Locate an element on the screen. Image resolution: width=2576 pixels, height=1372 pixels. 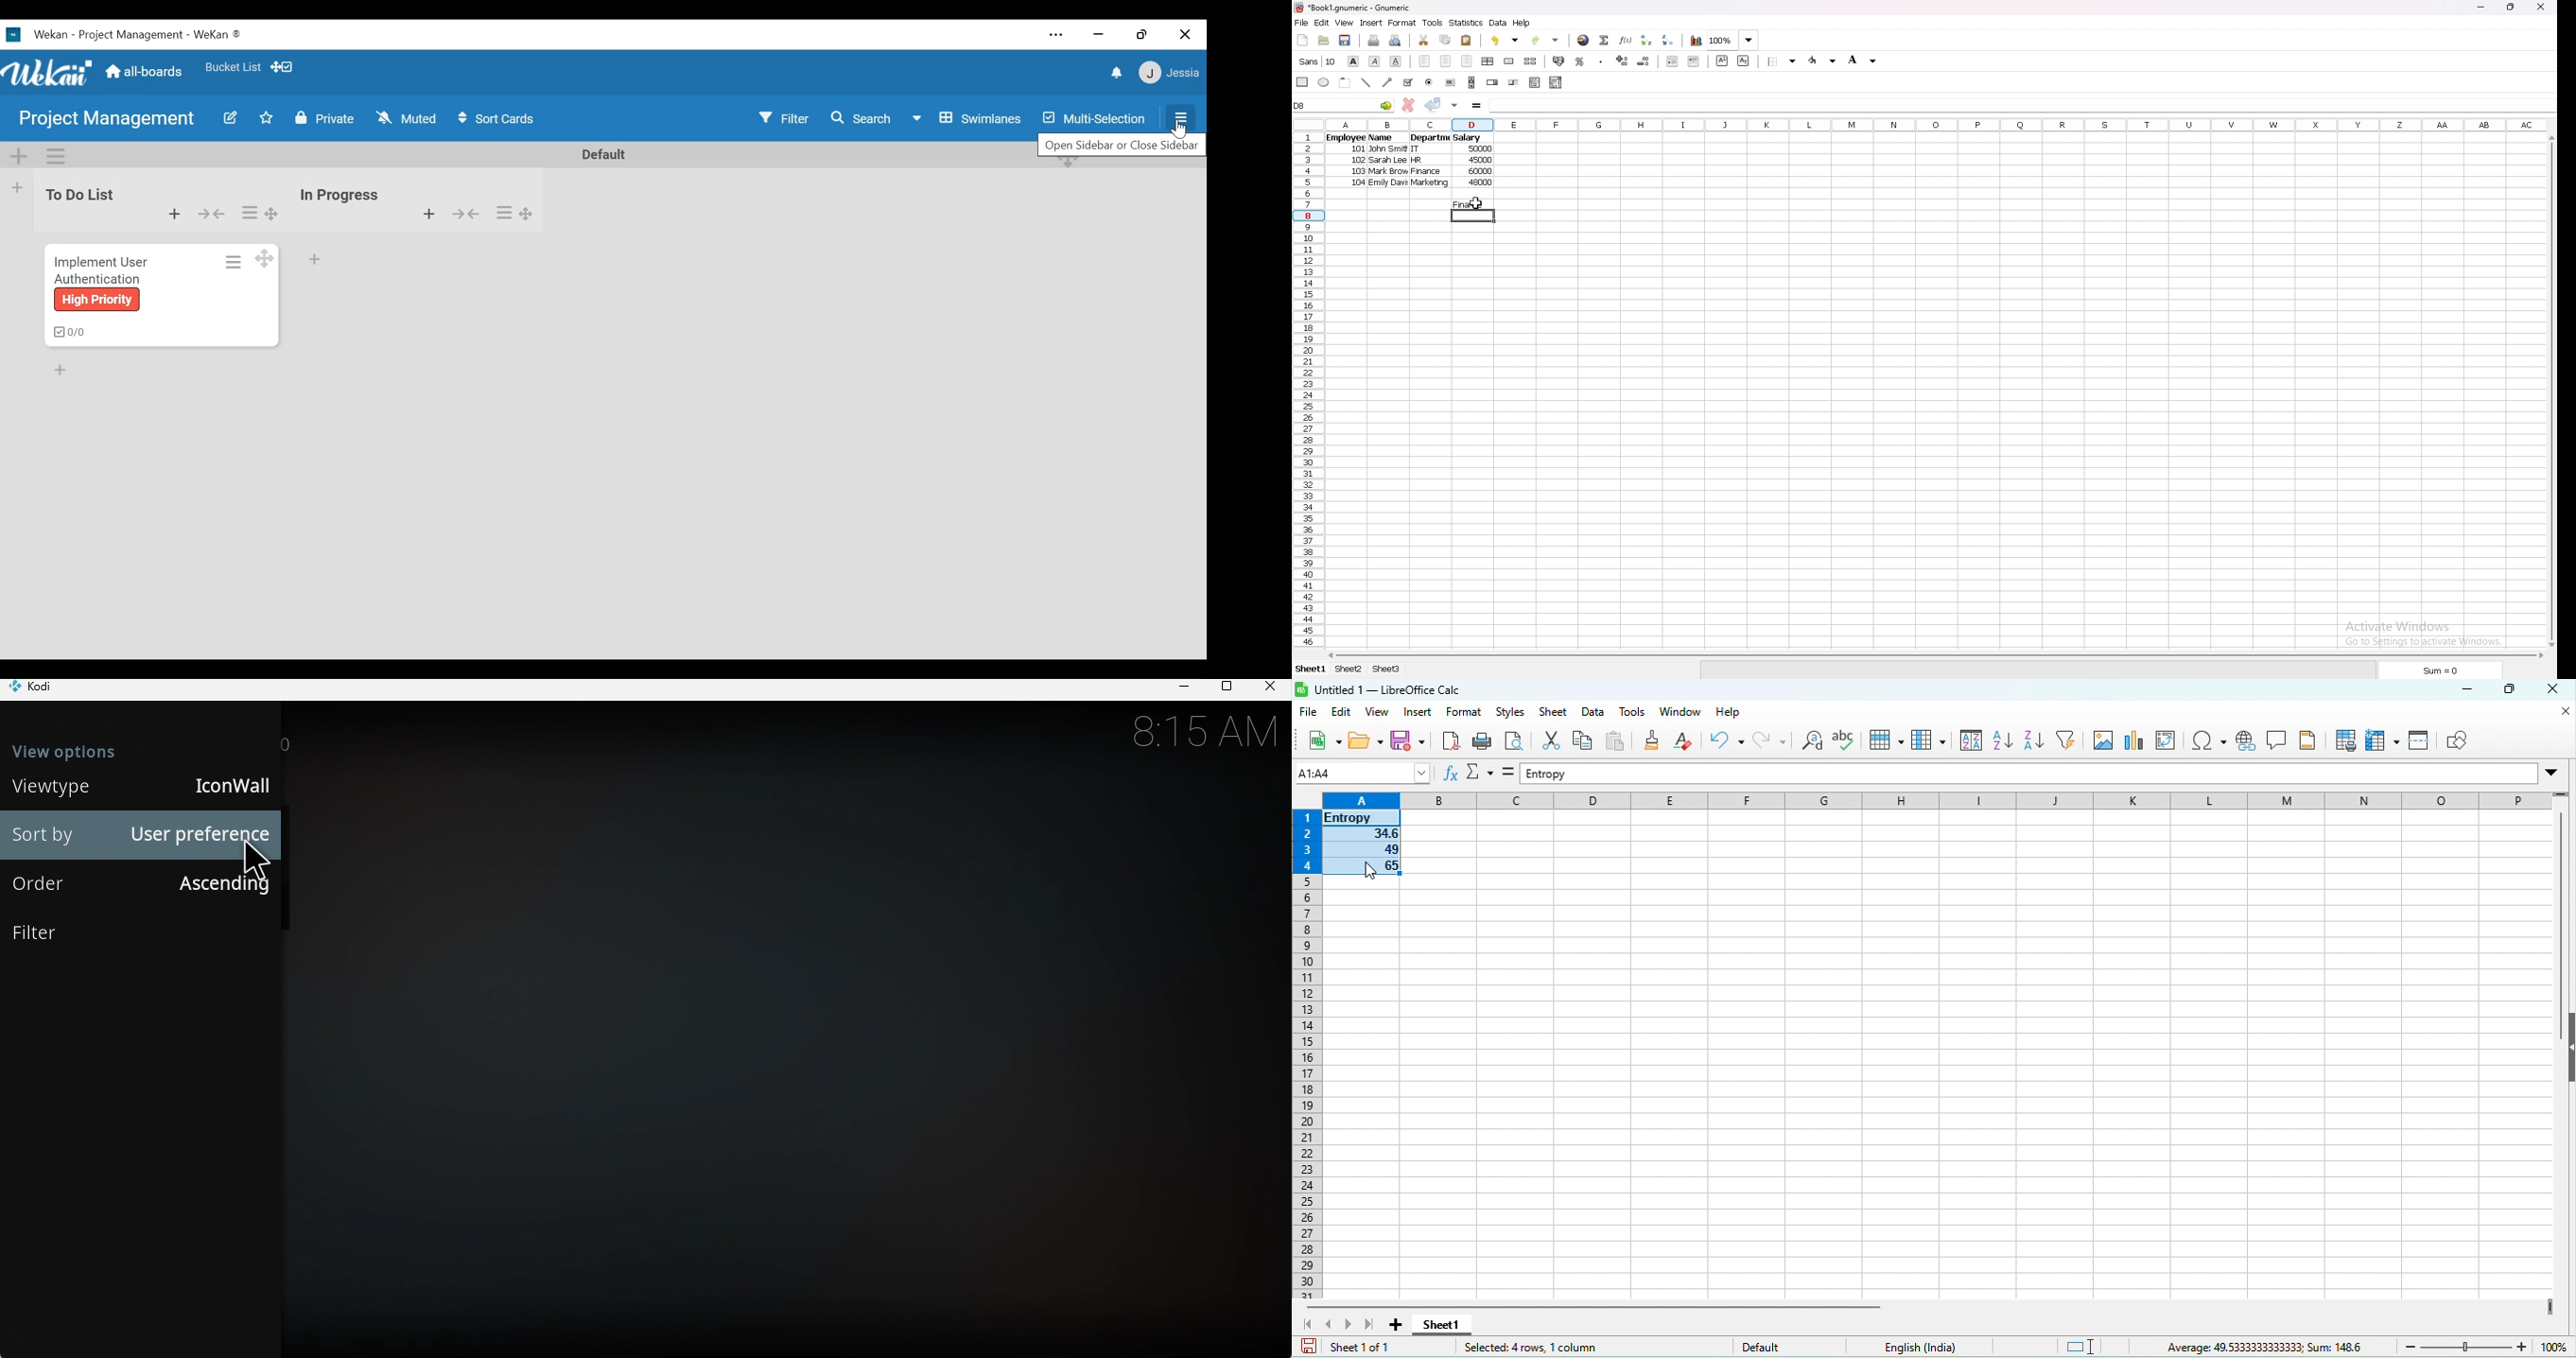
column headings is located at coordinates (1938, 801).